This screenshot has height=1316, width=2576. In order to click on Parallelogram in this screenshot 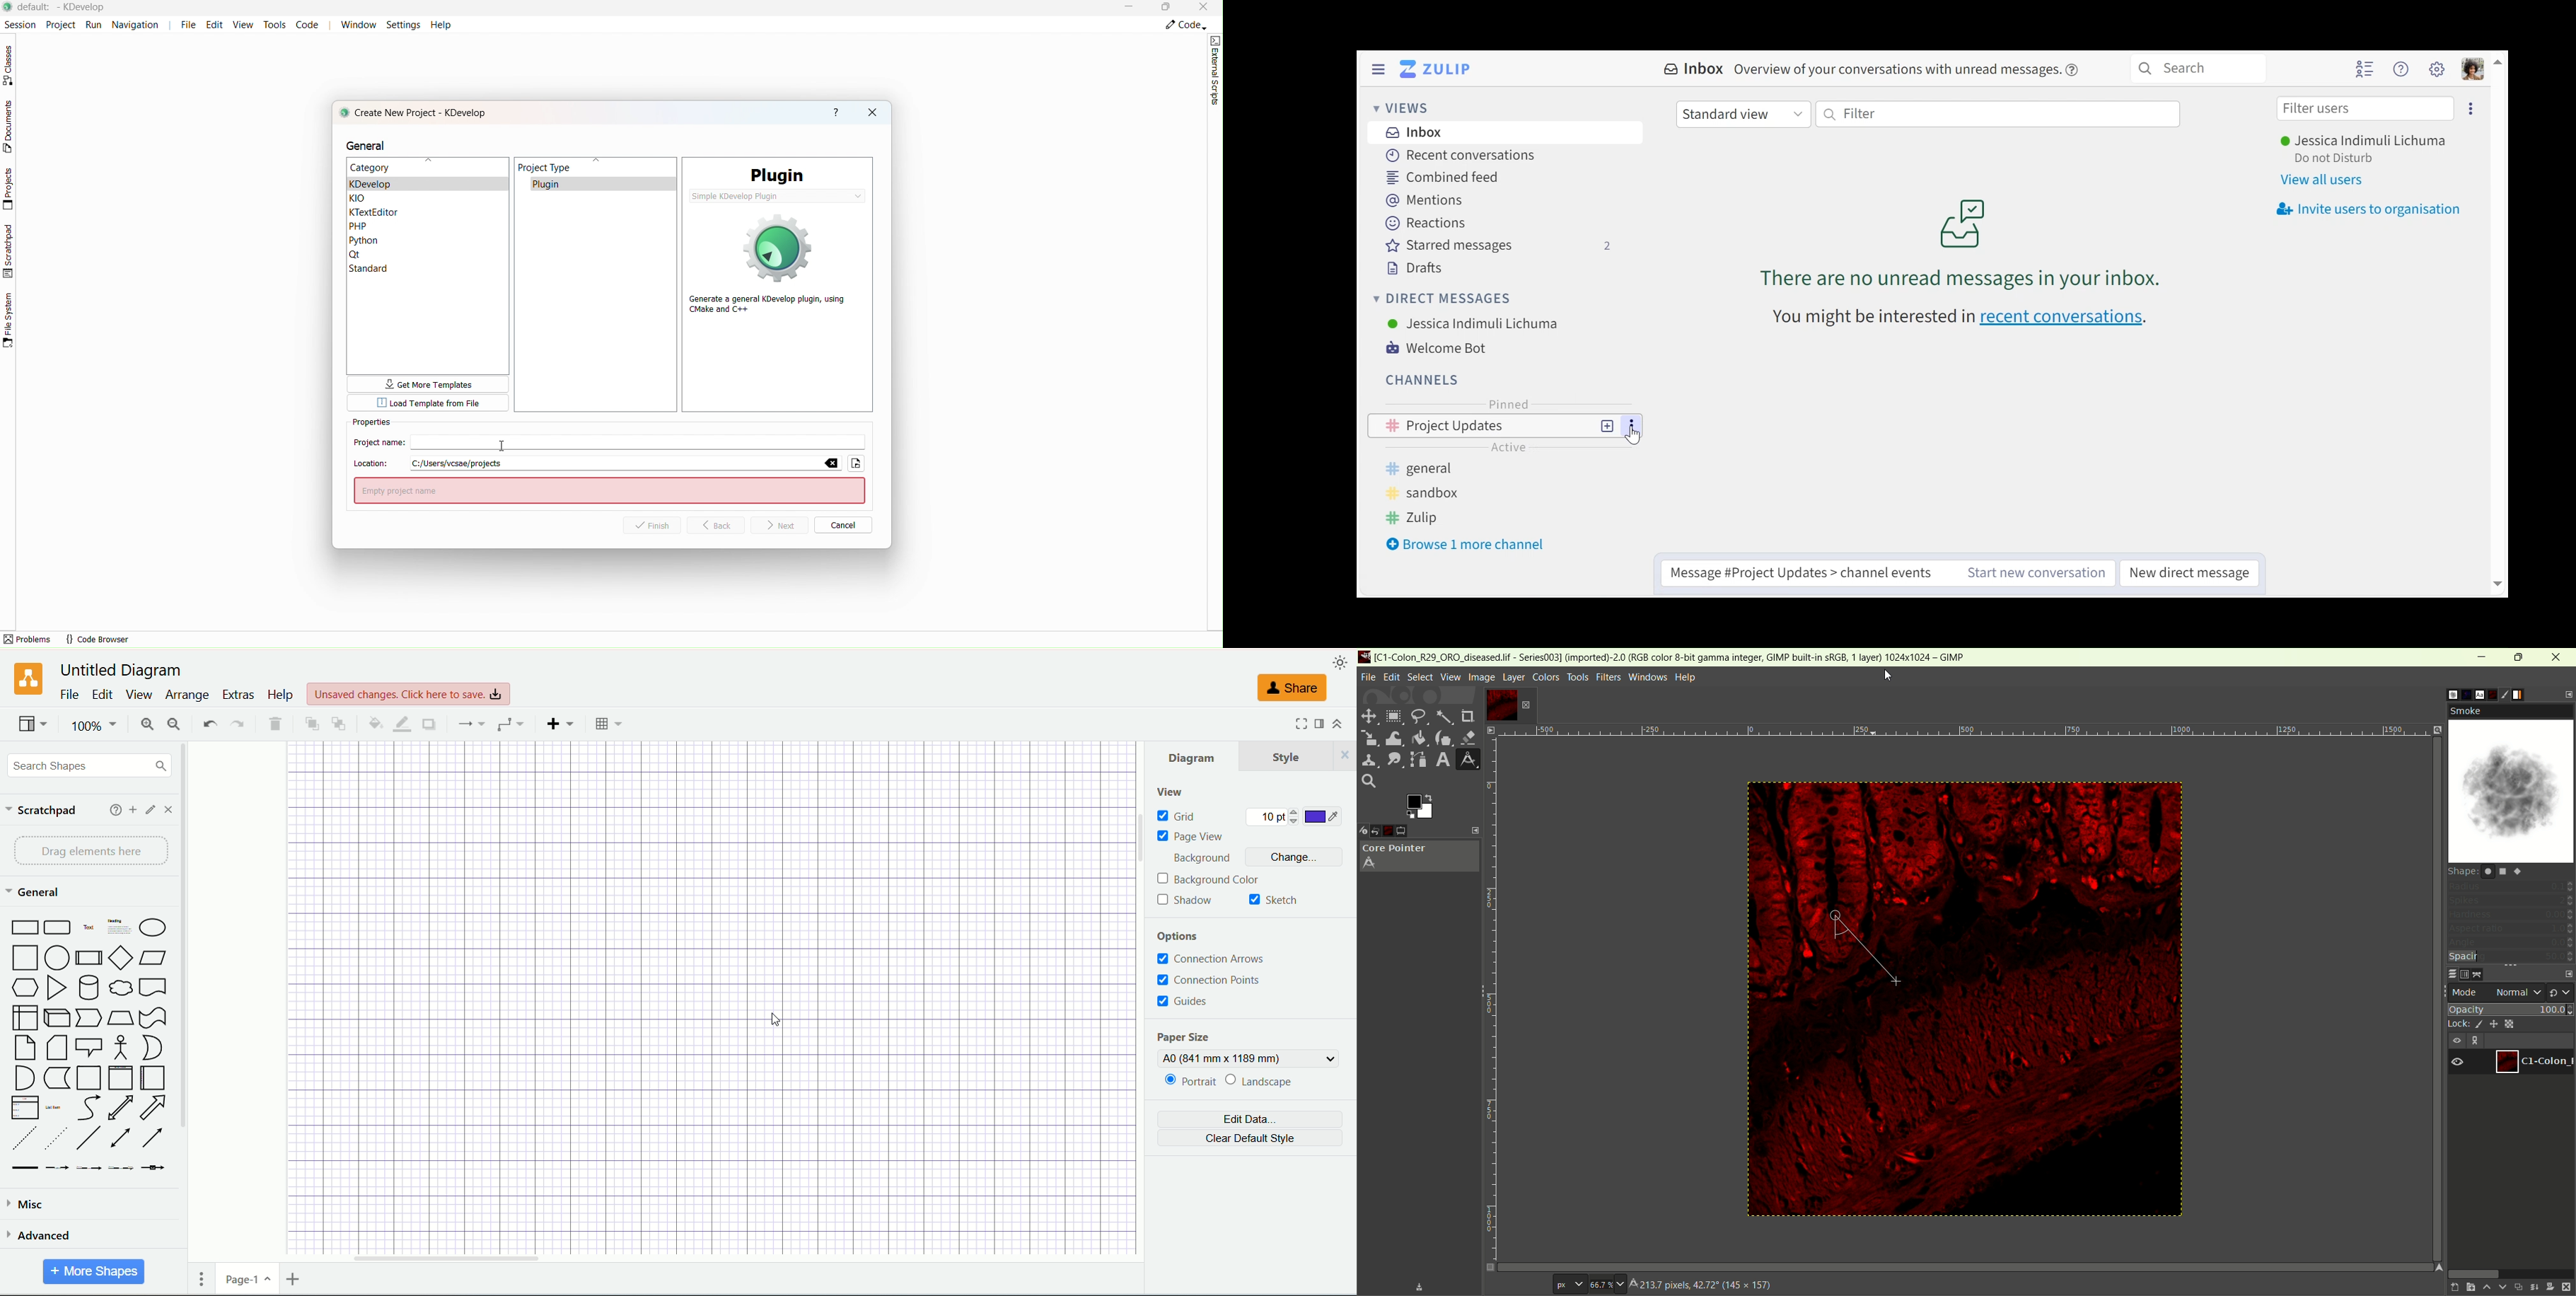, I will do `click(154, 959)`.